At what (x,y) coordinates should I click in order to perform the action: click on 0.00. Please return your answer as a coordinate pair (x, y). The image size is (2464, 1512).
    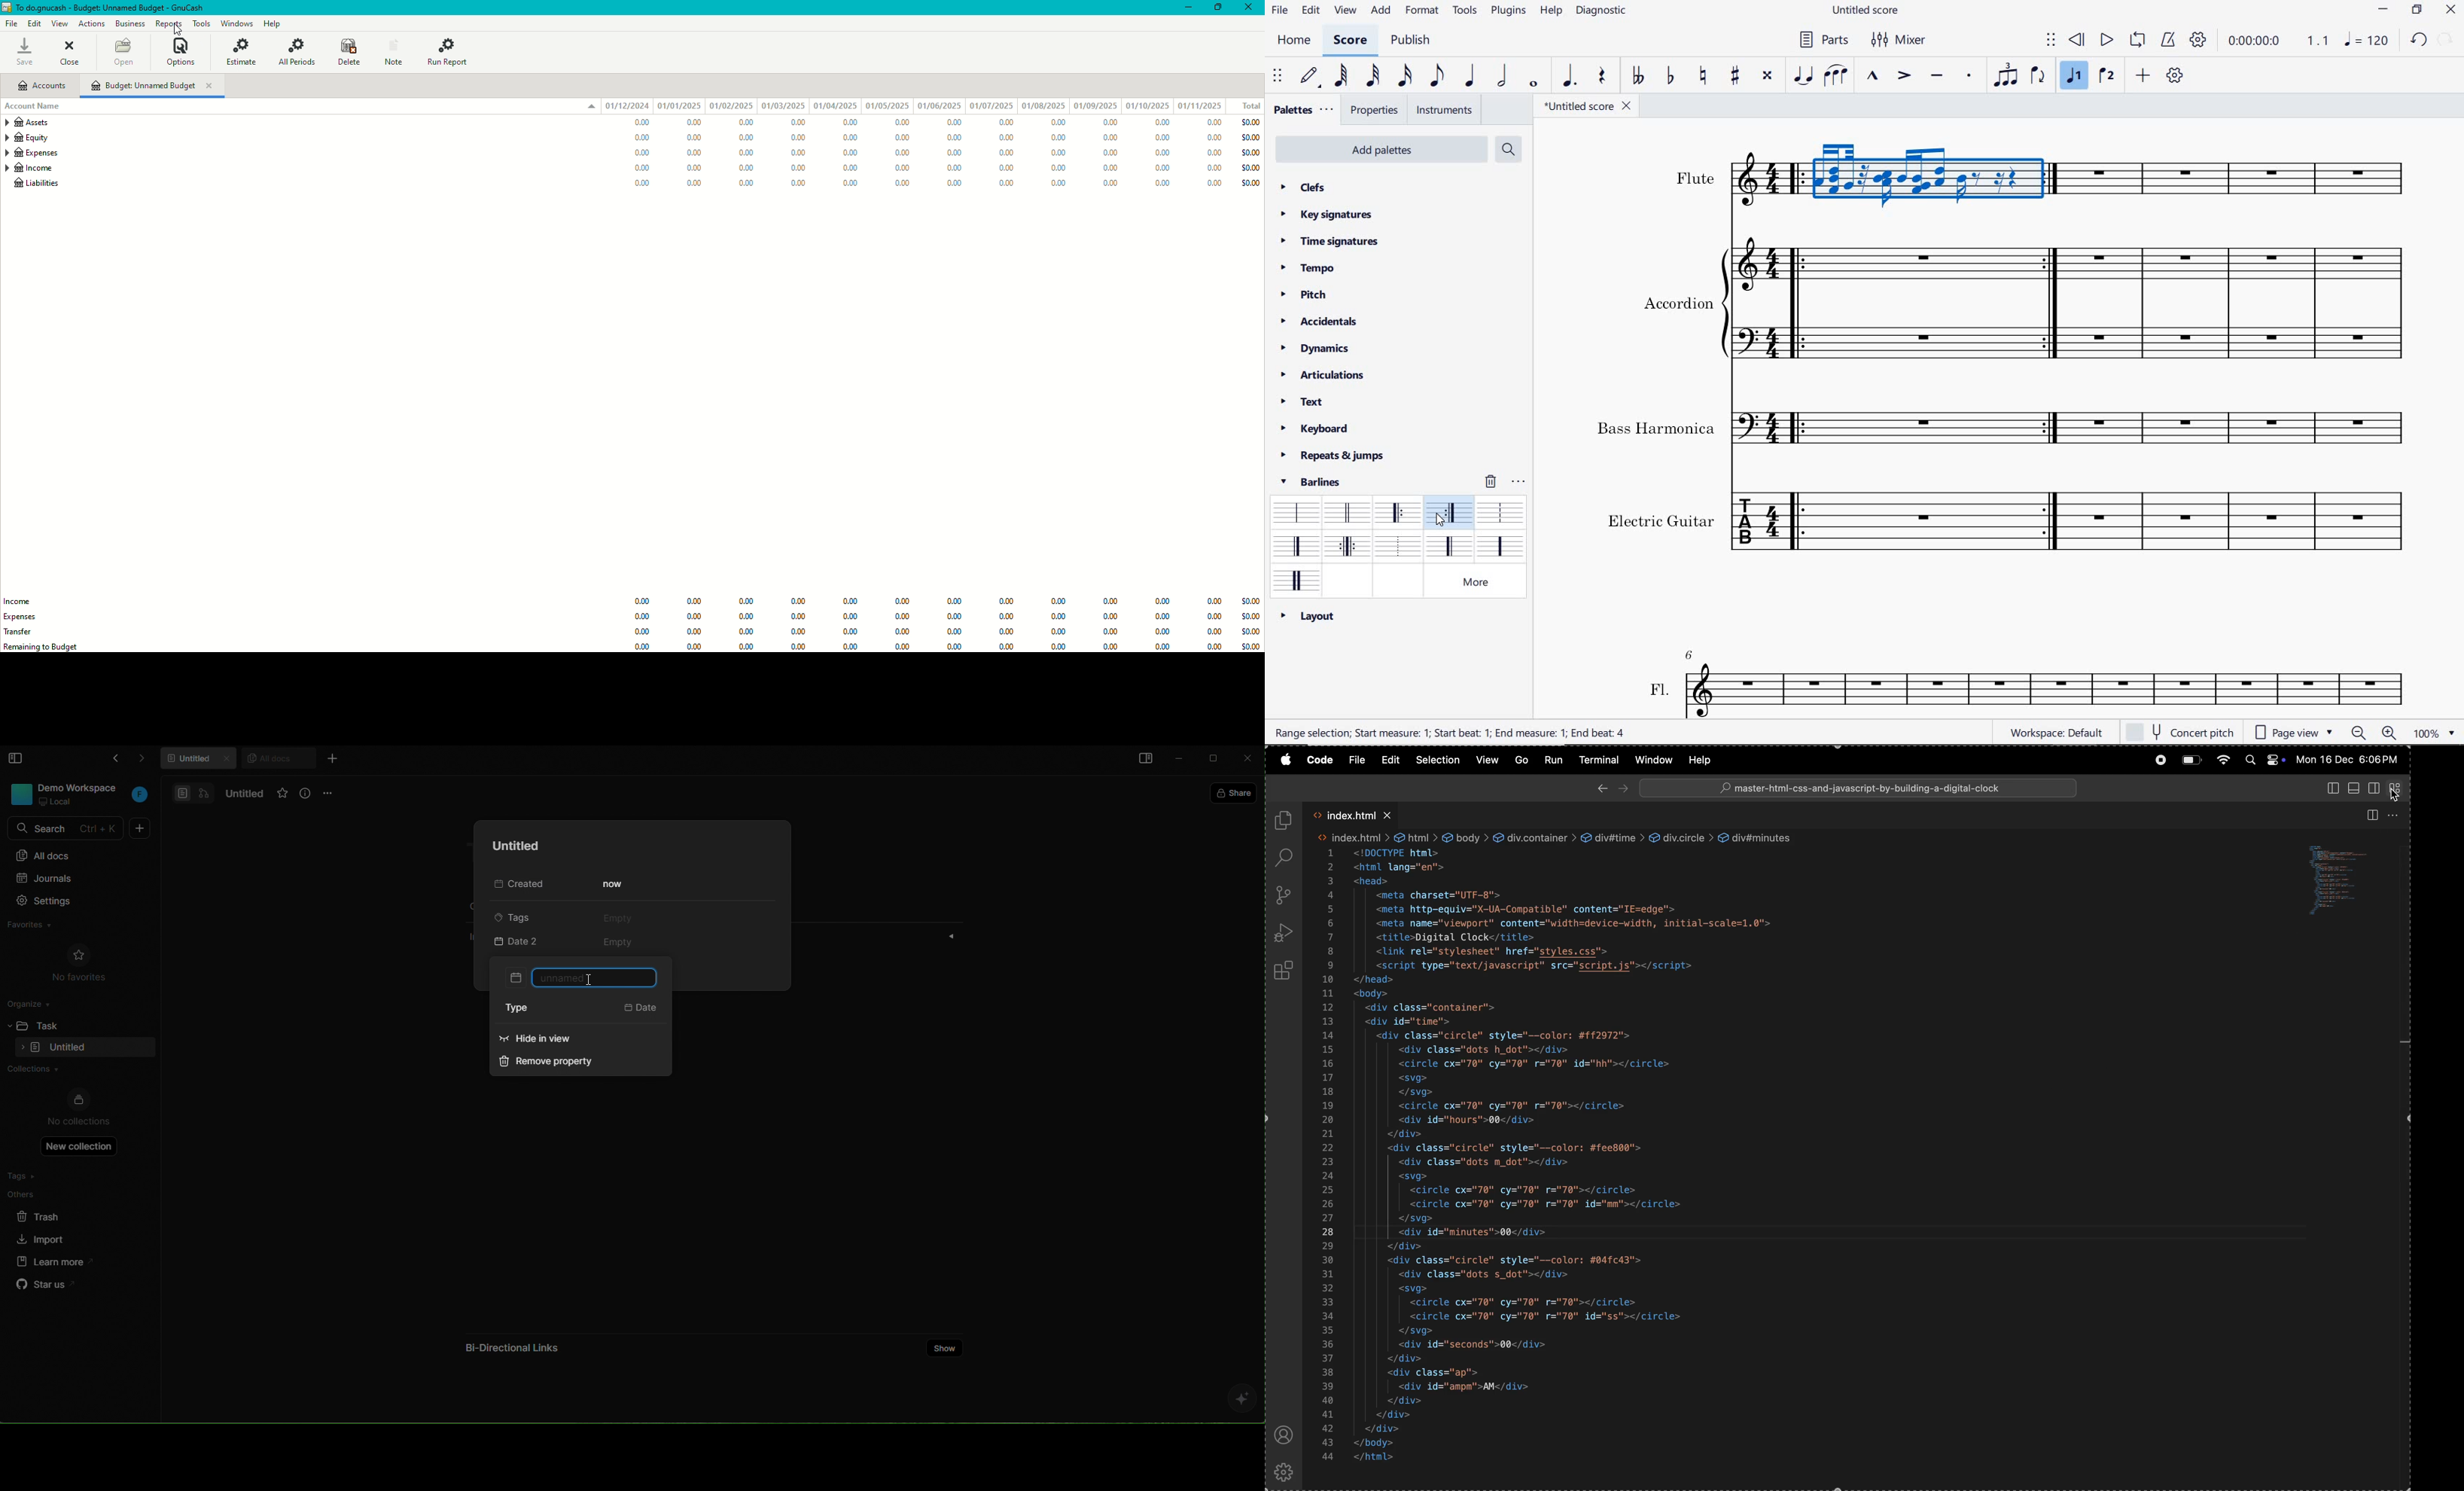
    Looking at the image, I should click on (1212, 601).